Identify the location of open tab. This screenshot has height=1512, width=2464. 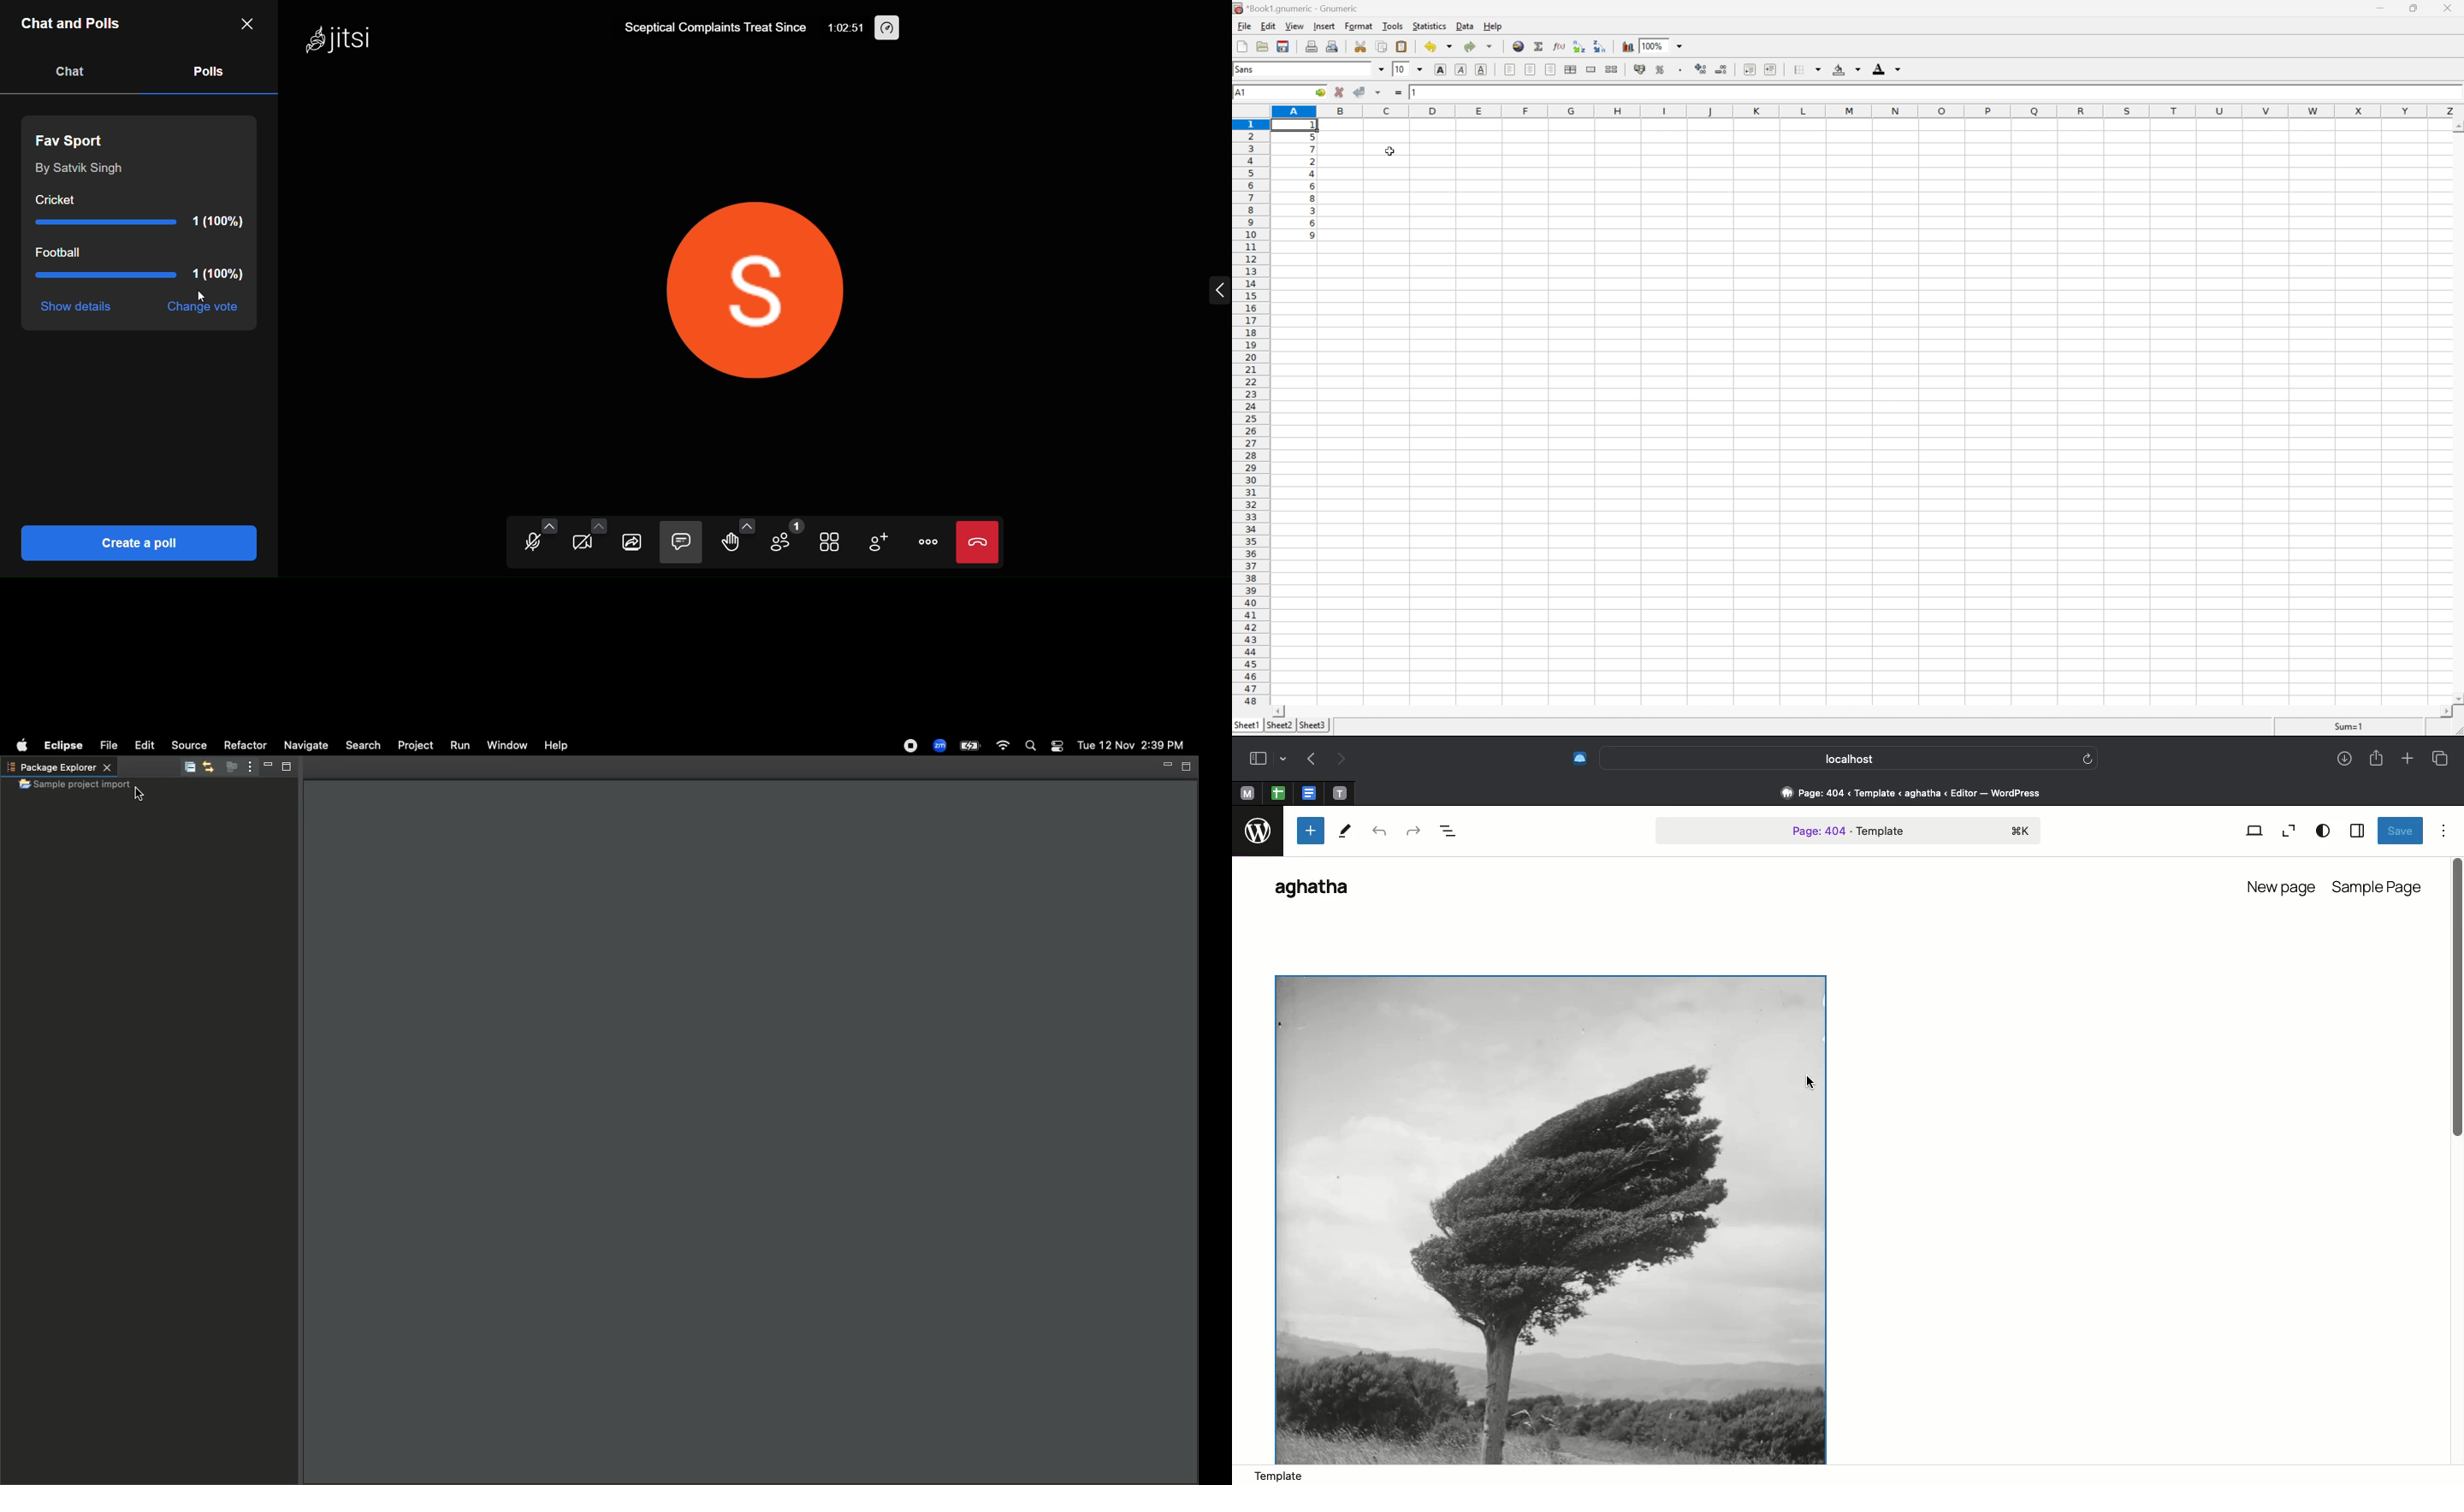
(1340, 794).